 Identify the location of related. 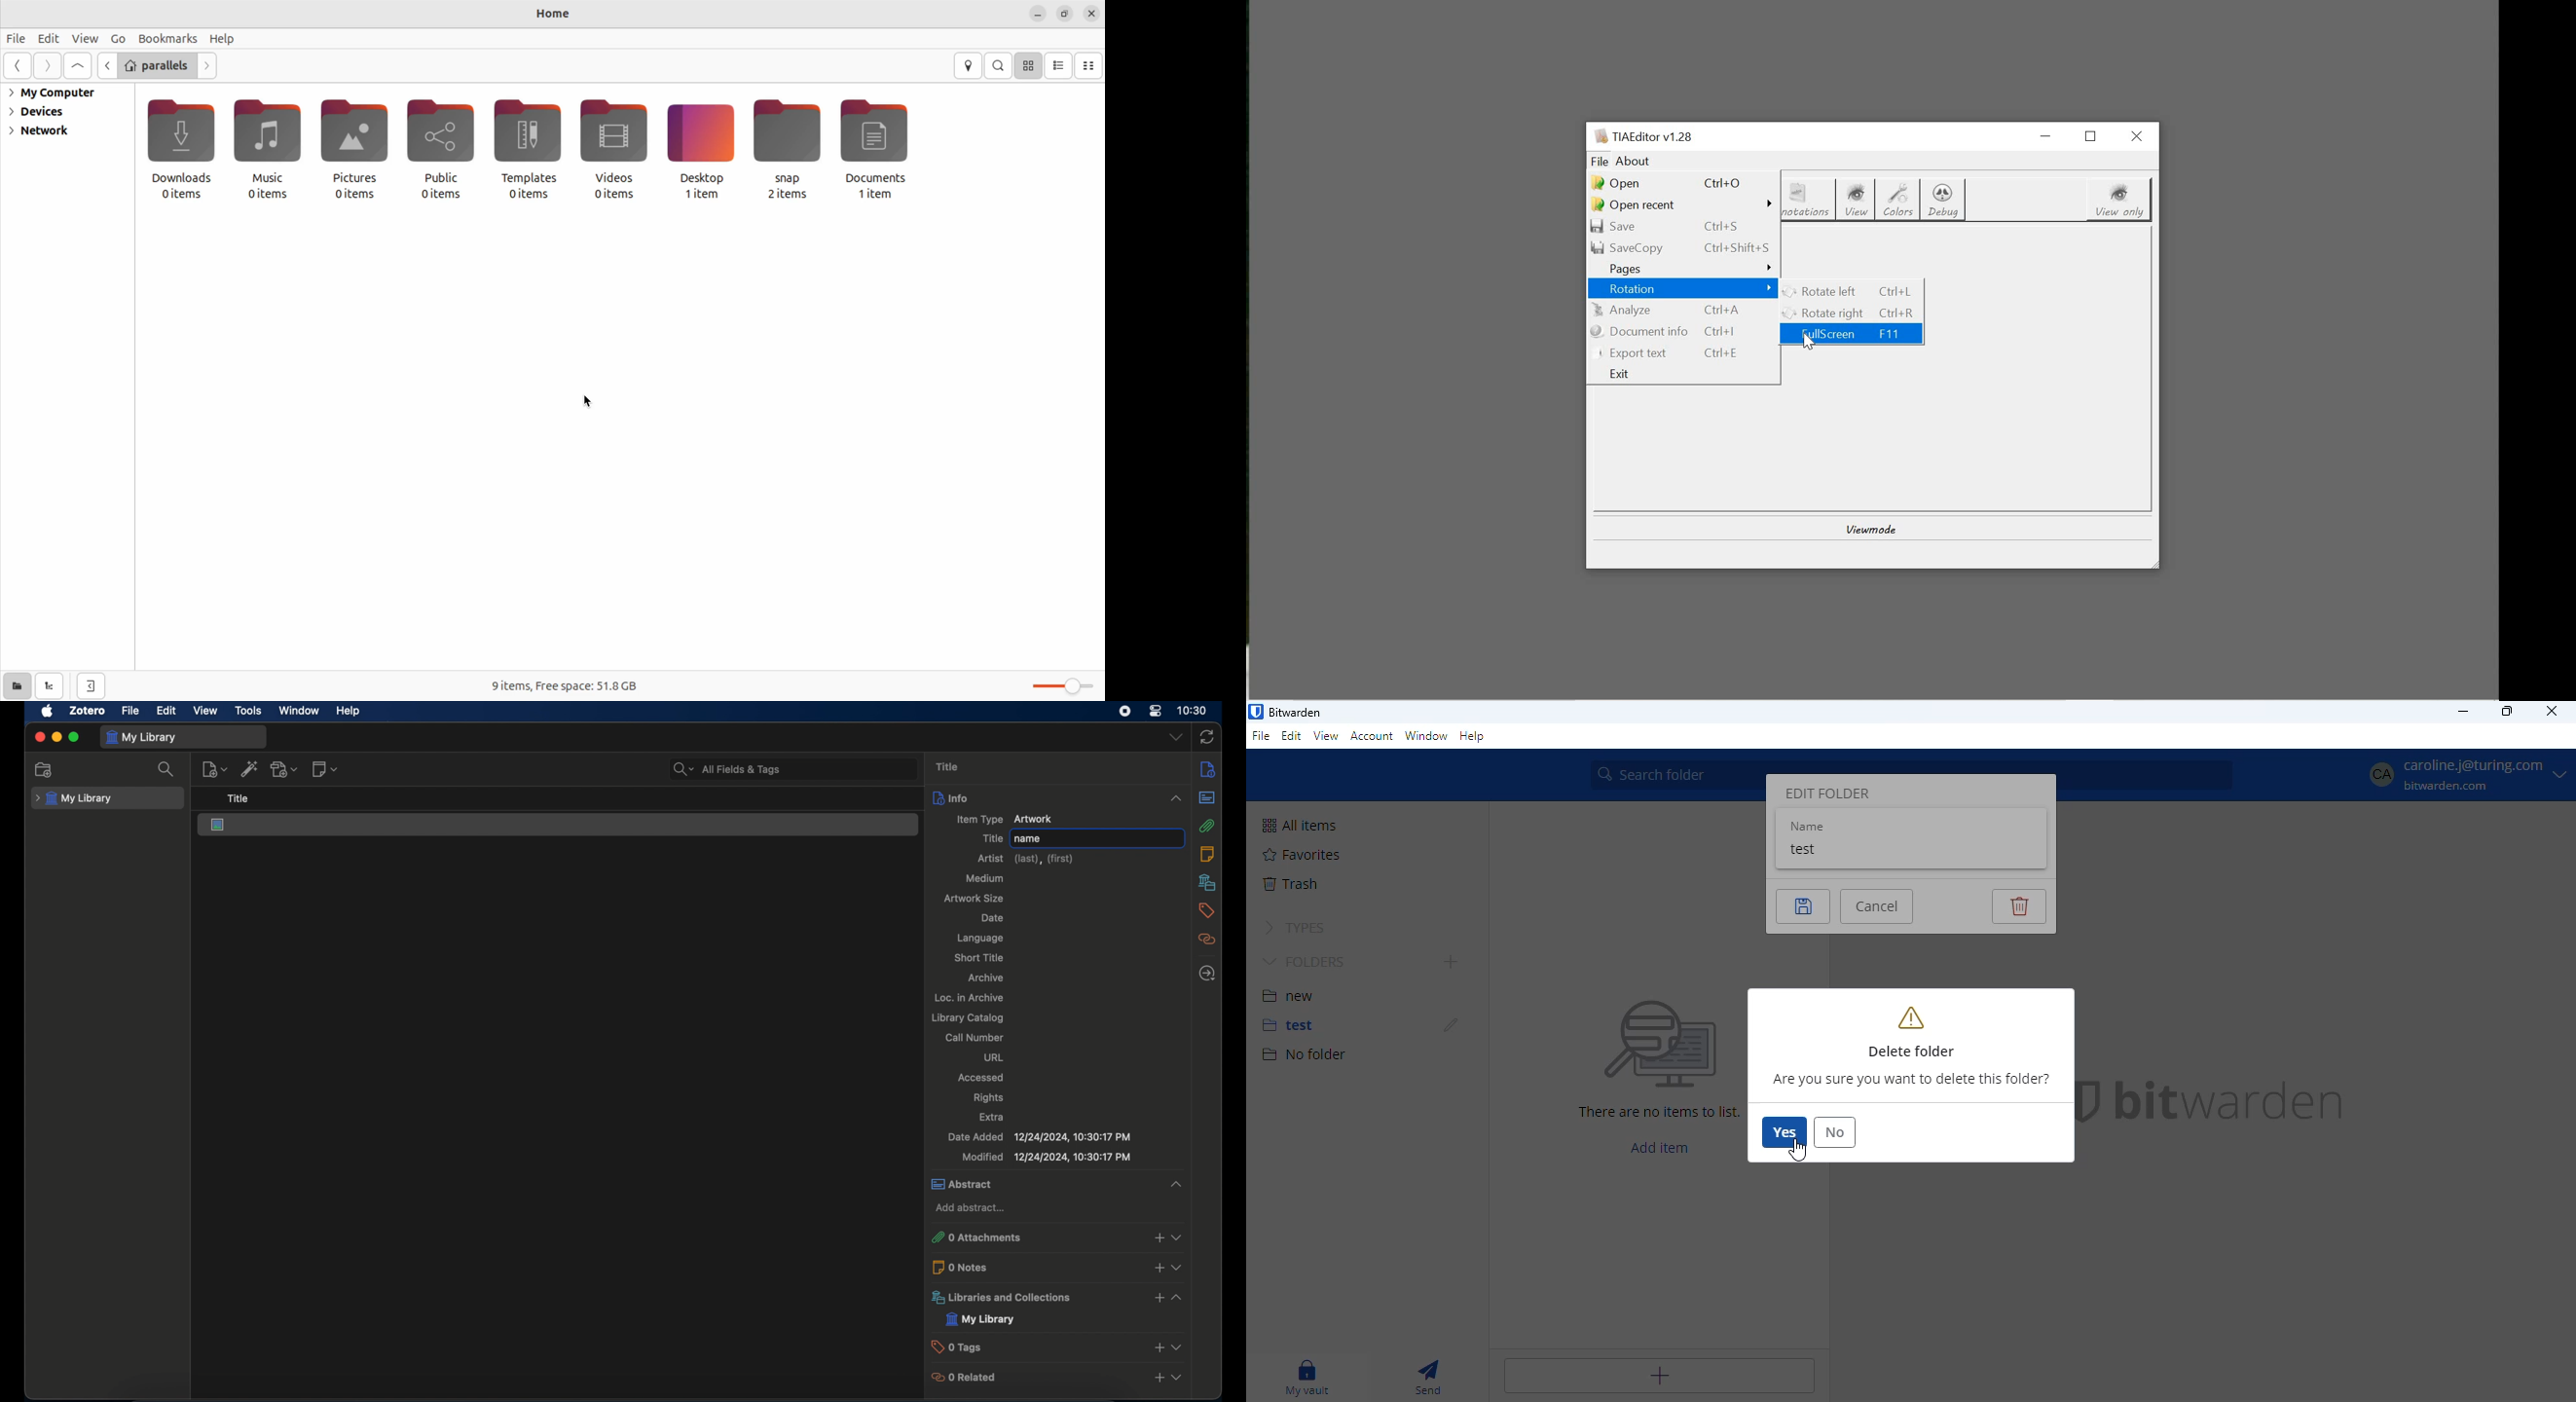
(1207, 939).